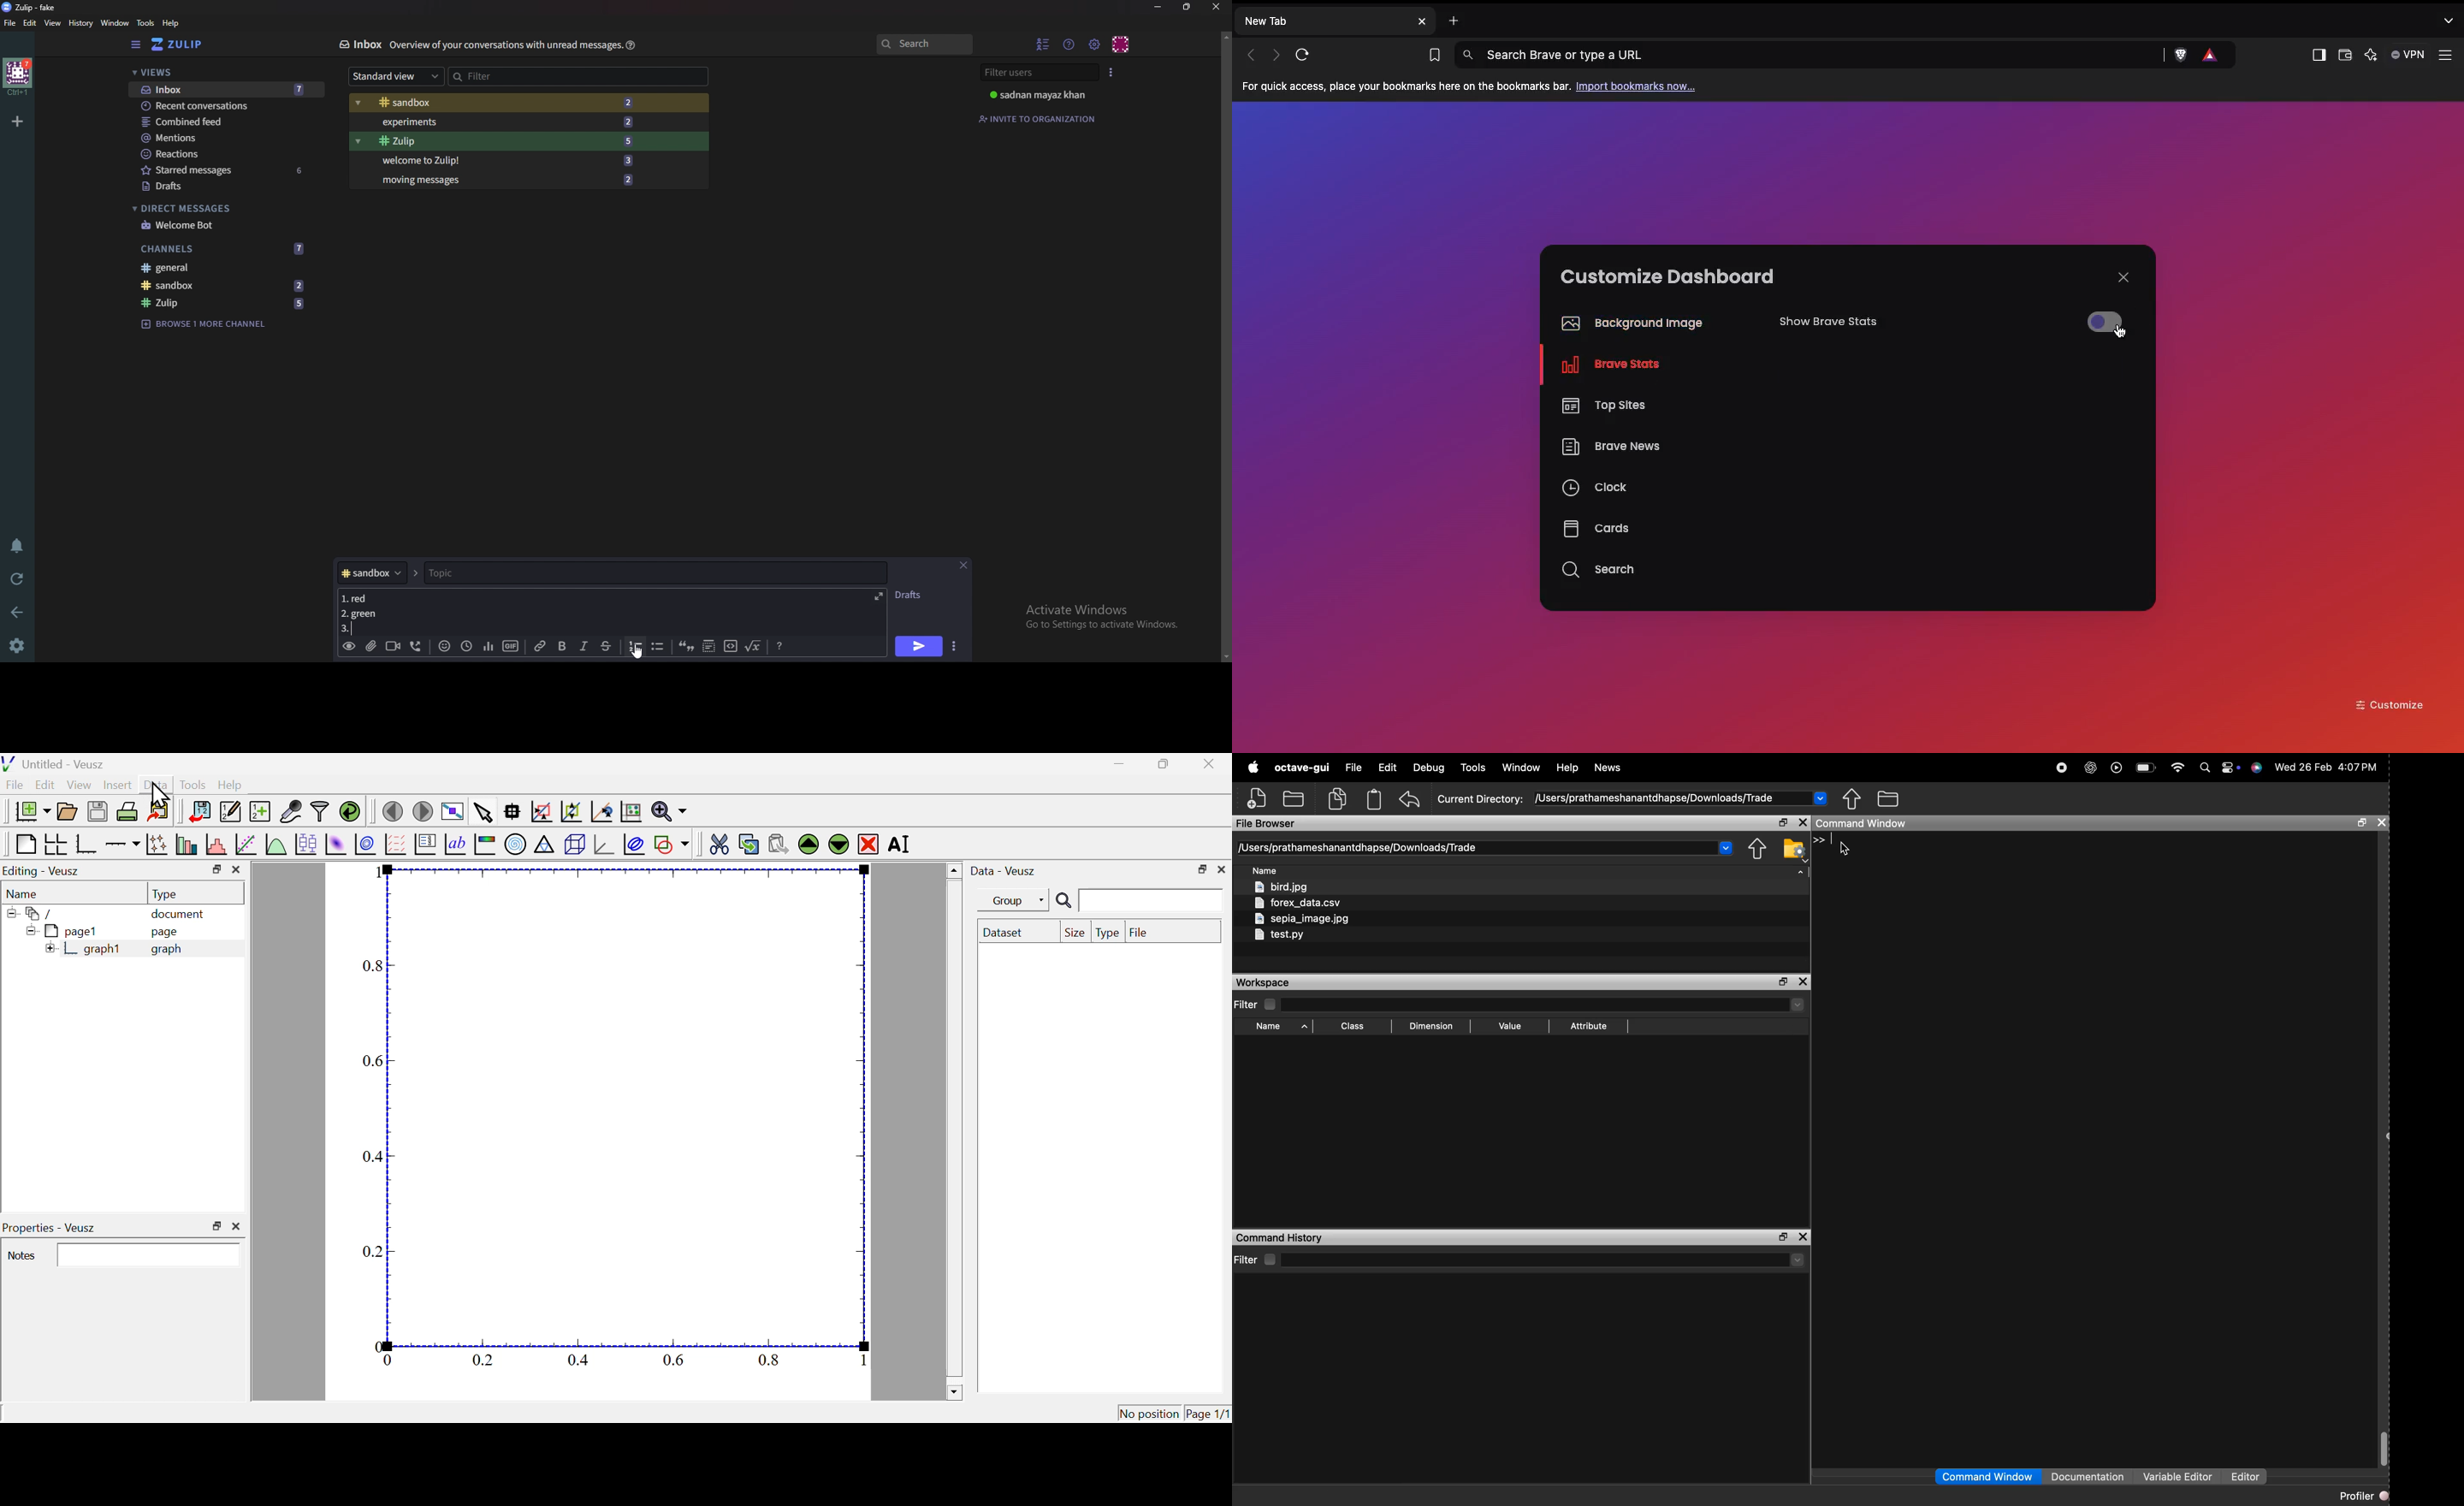  What do you see at coordinates (730, 648) in the screenshot?
I see `code` at bounding box center [730, 648].